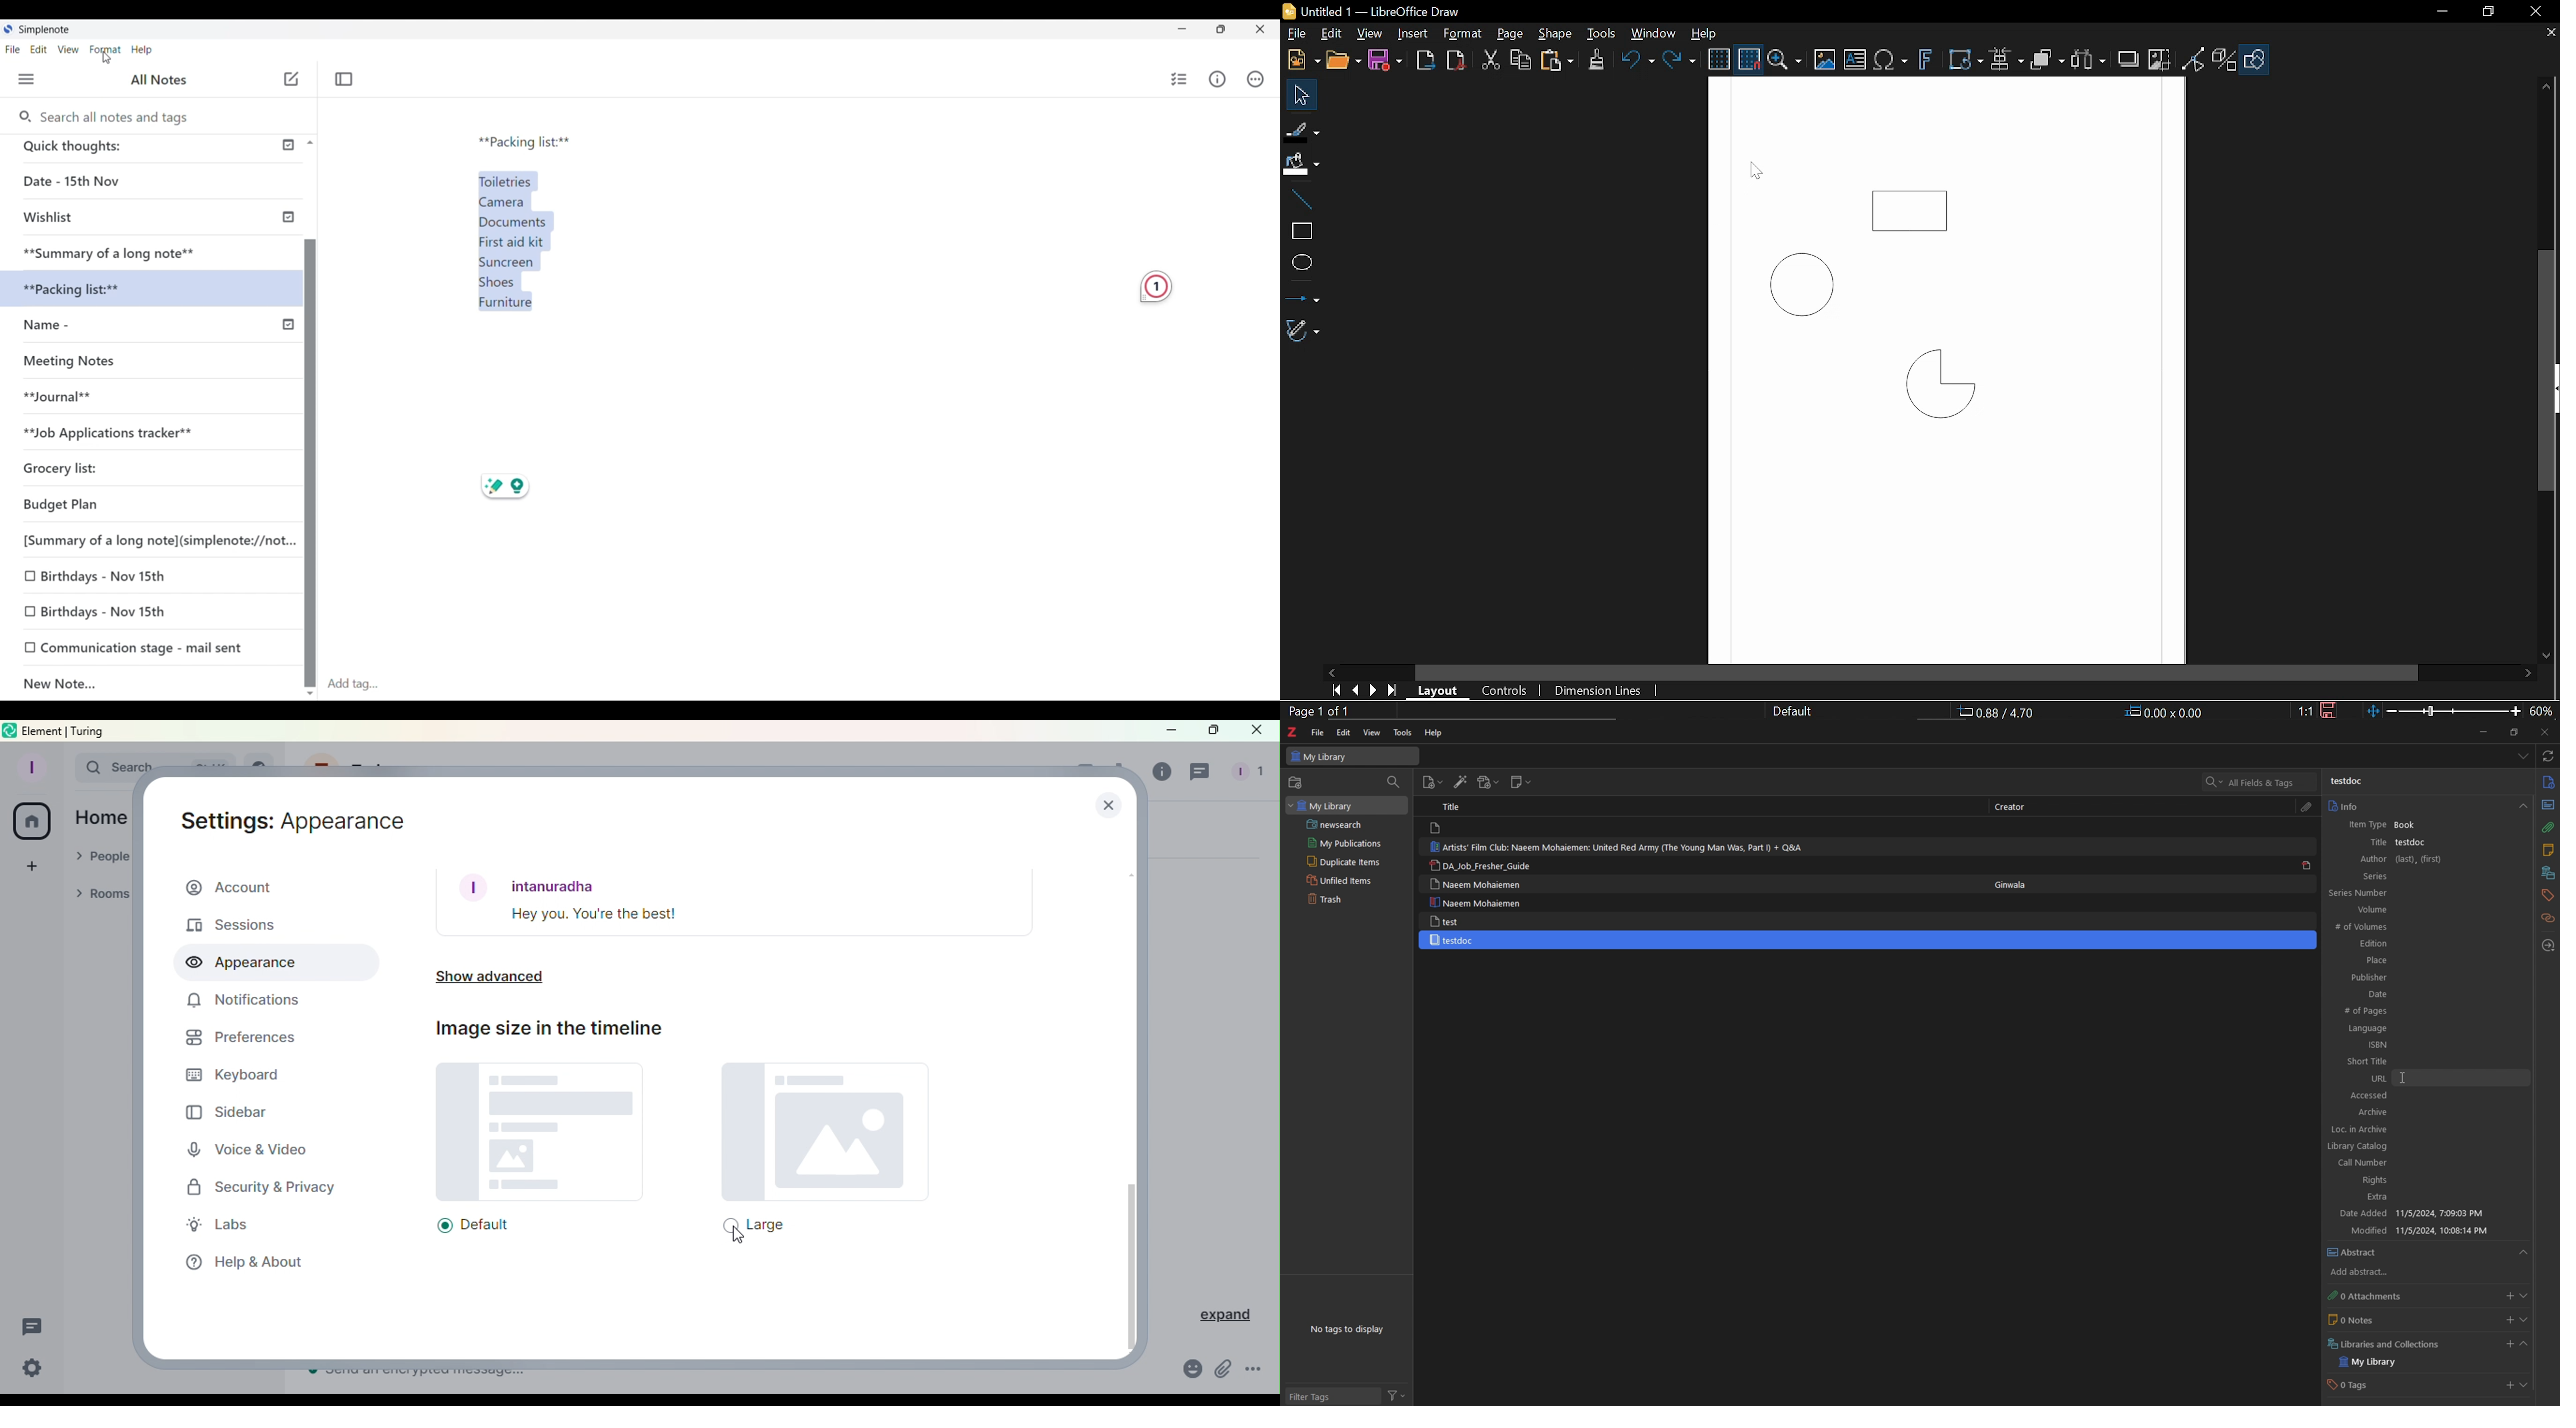  What do you see at coordinates (1558, 61) in the screenshot?
I see `paste` at bounding box center [1558, 61].